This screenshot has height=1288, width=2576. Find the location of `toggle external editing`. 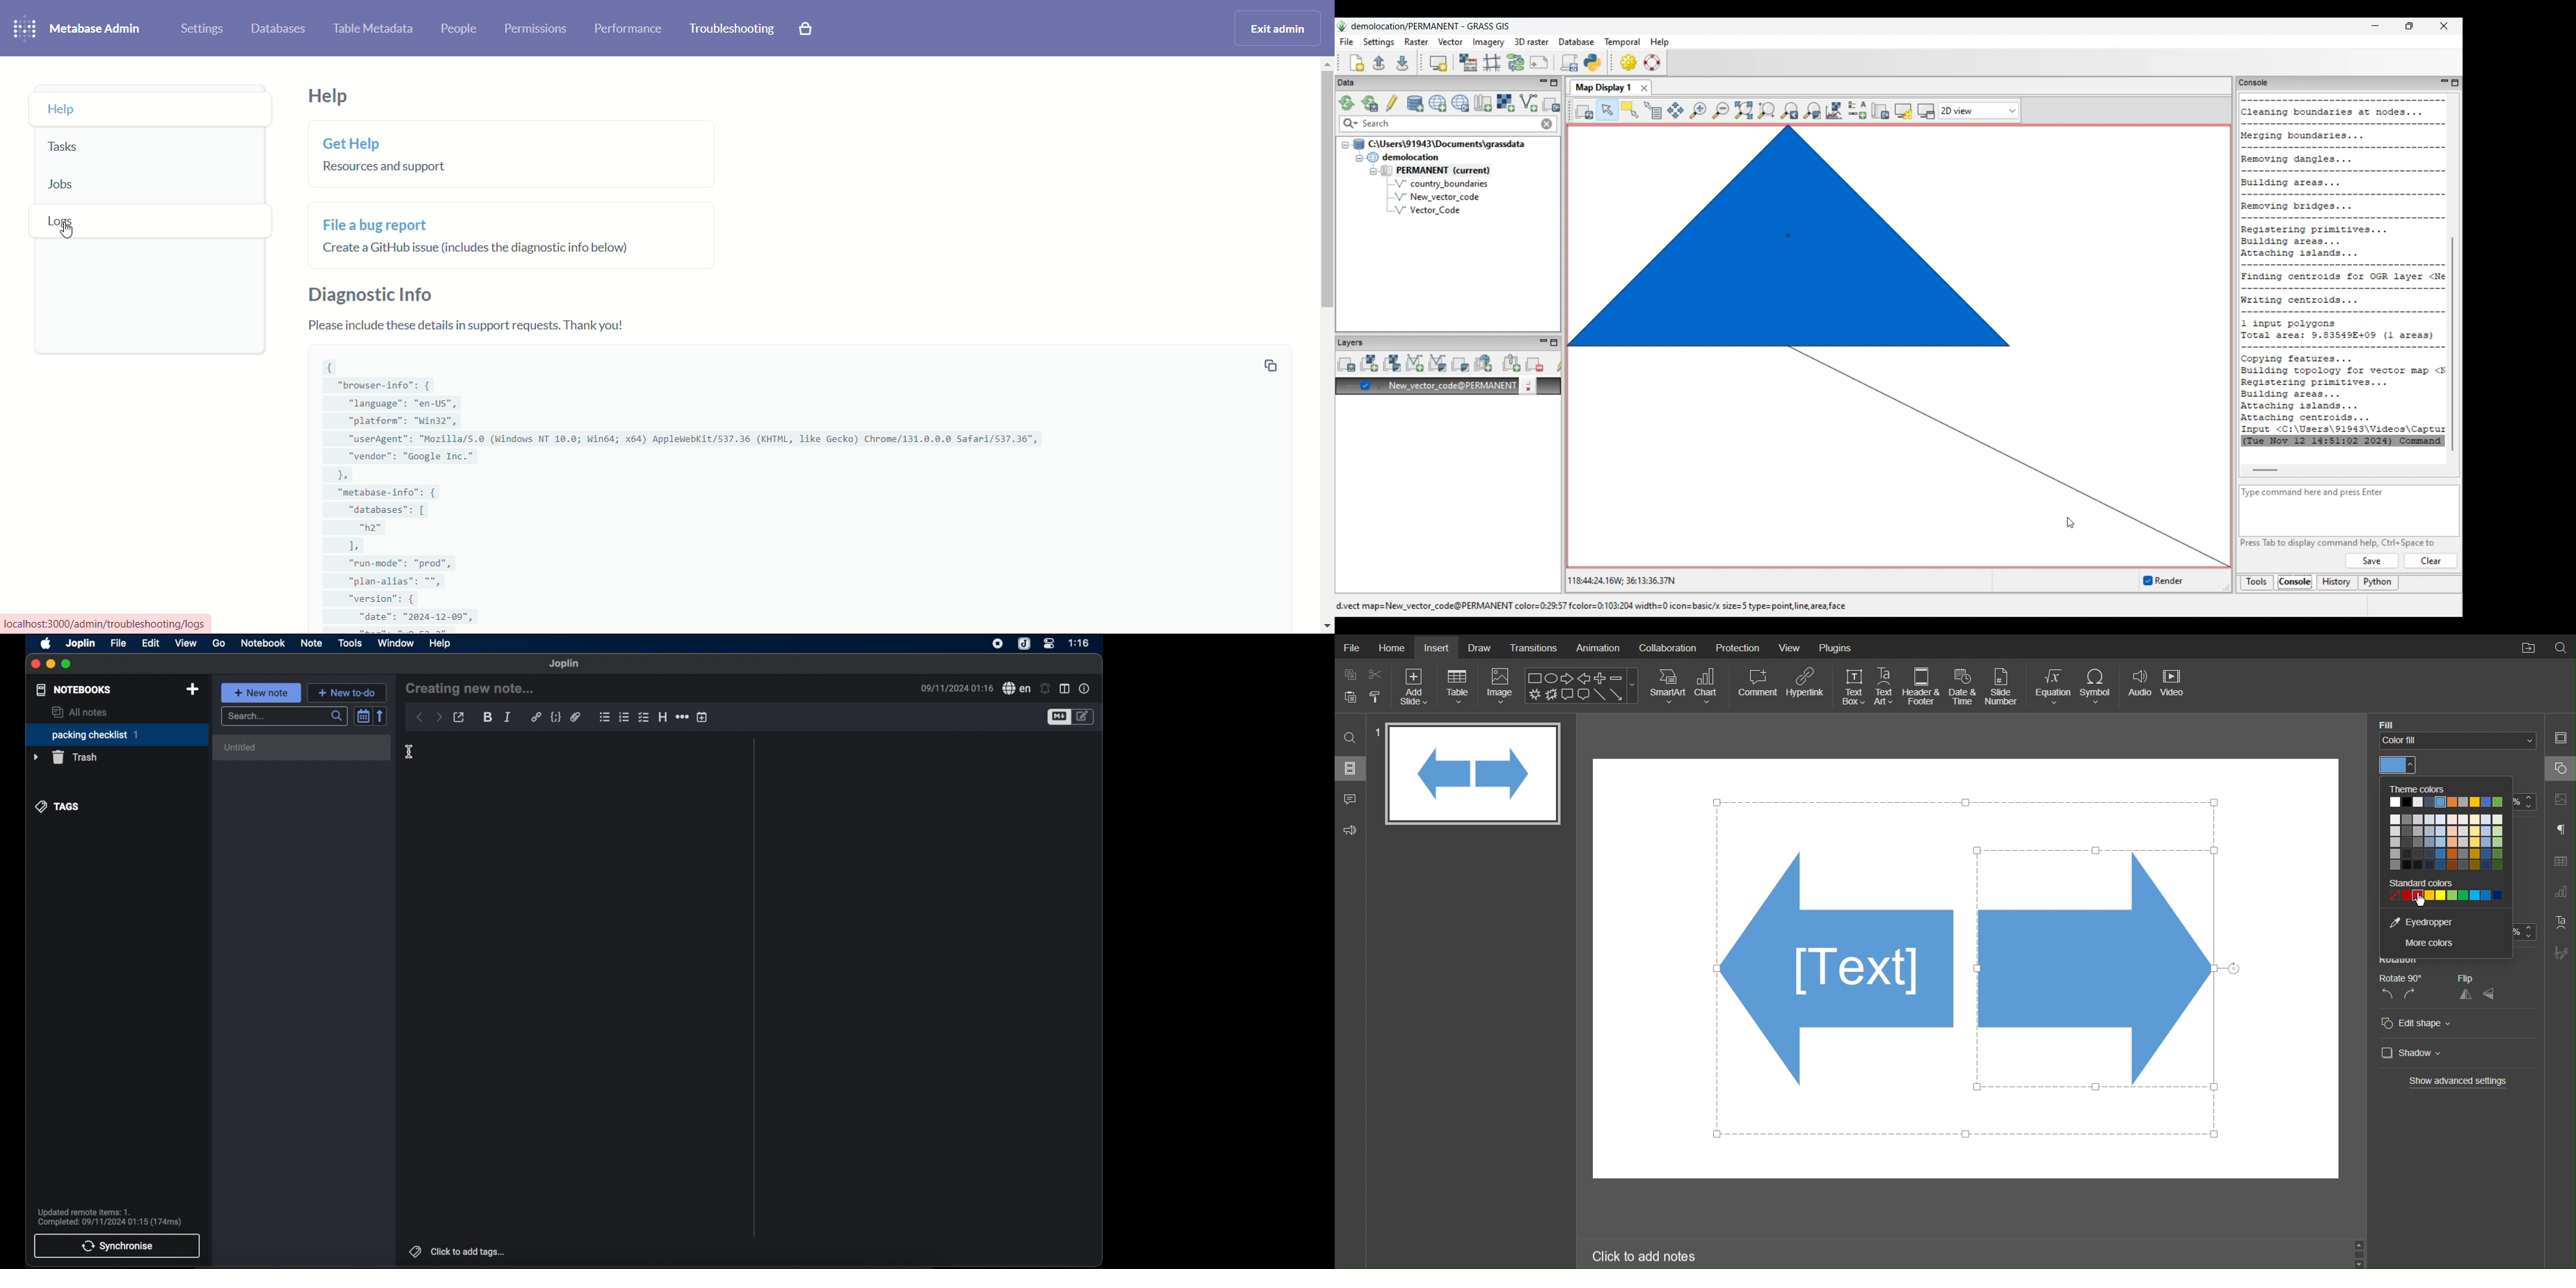

toggle external editing is located at coordinates (460, 717).